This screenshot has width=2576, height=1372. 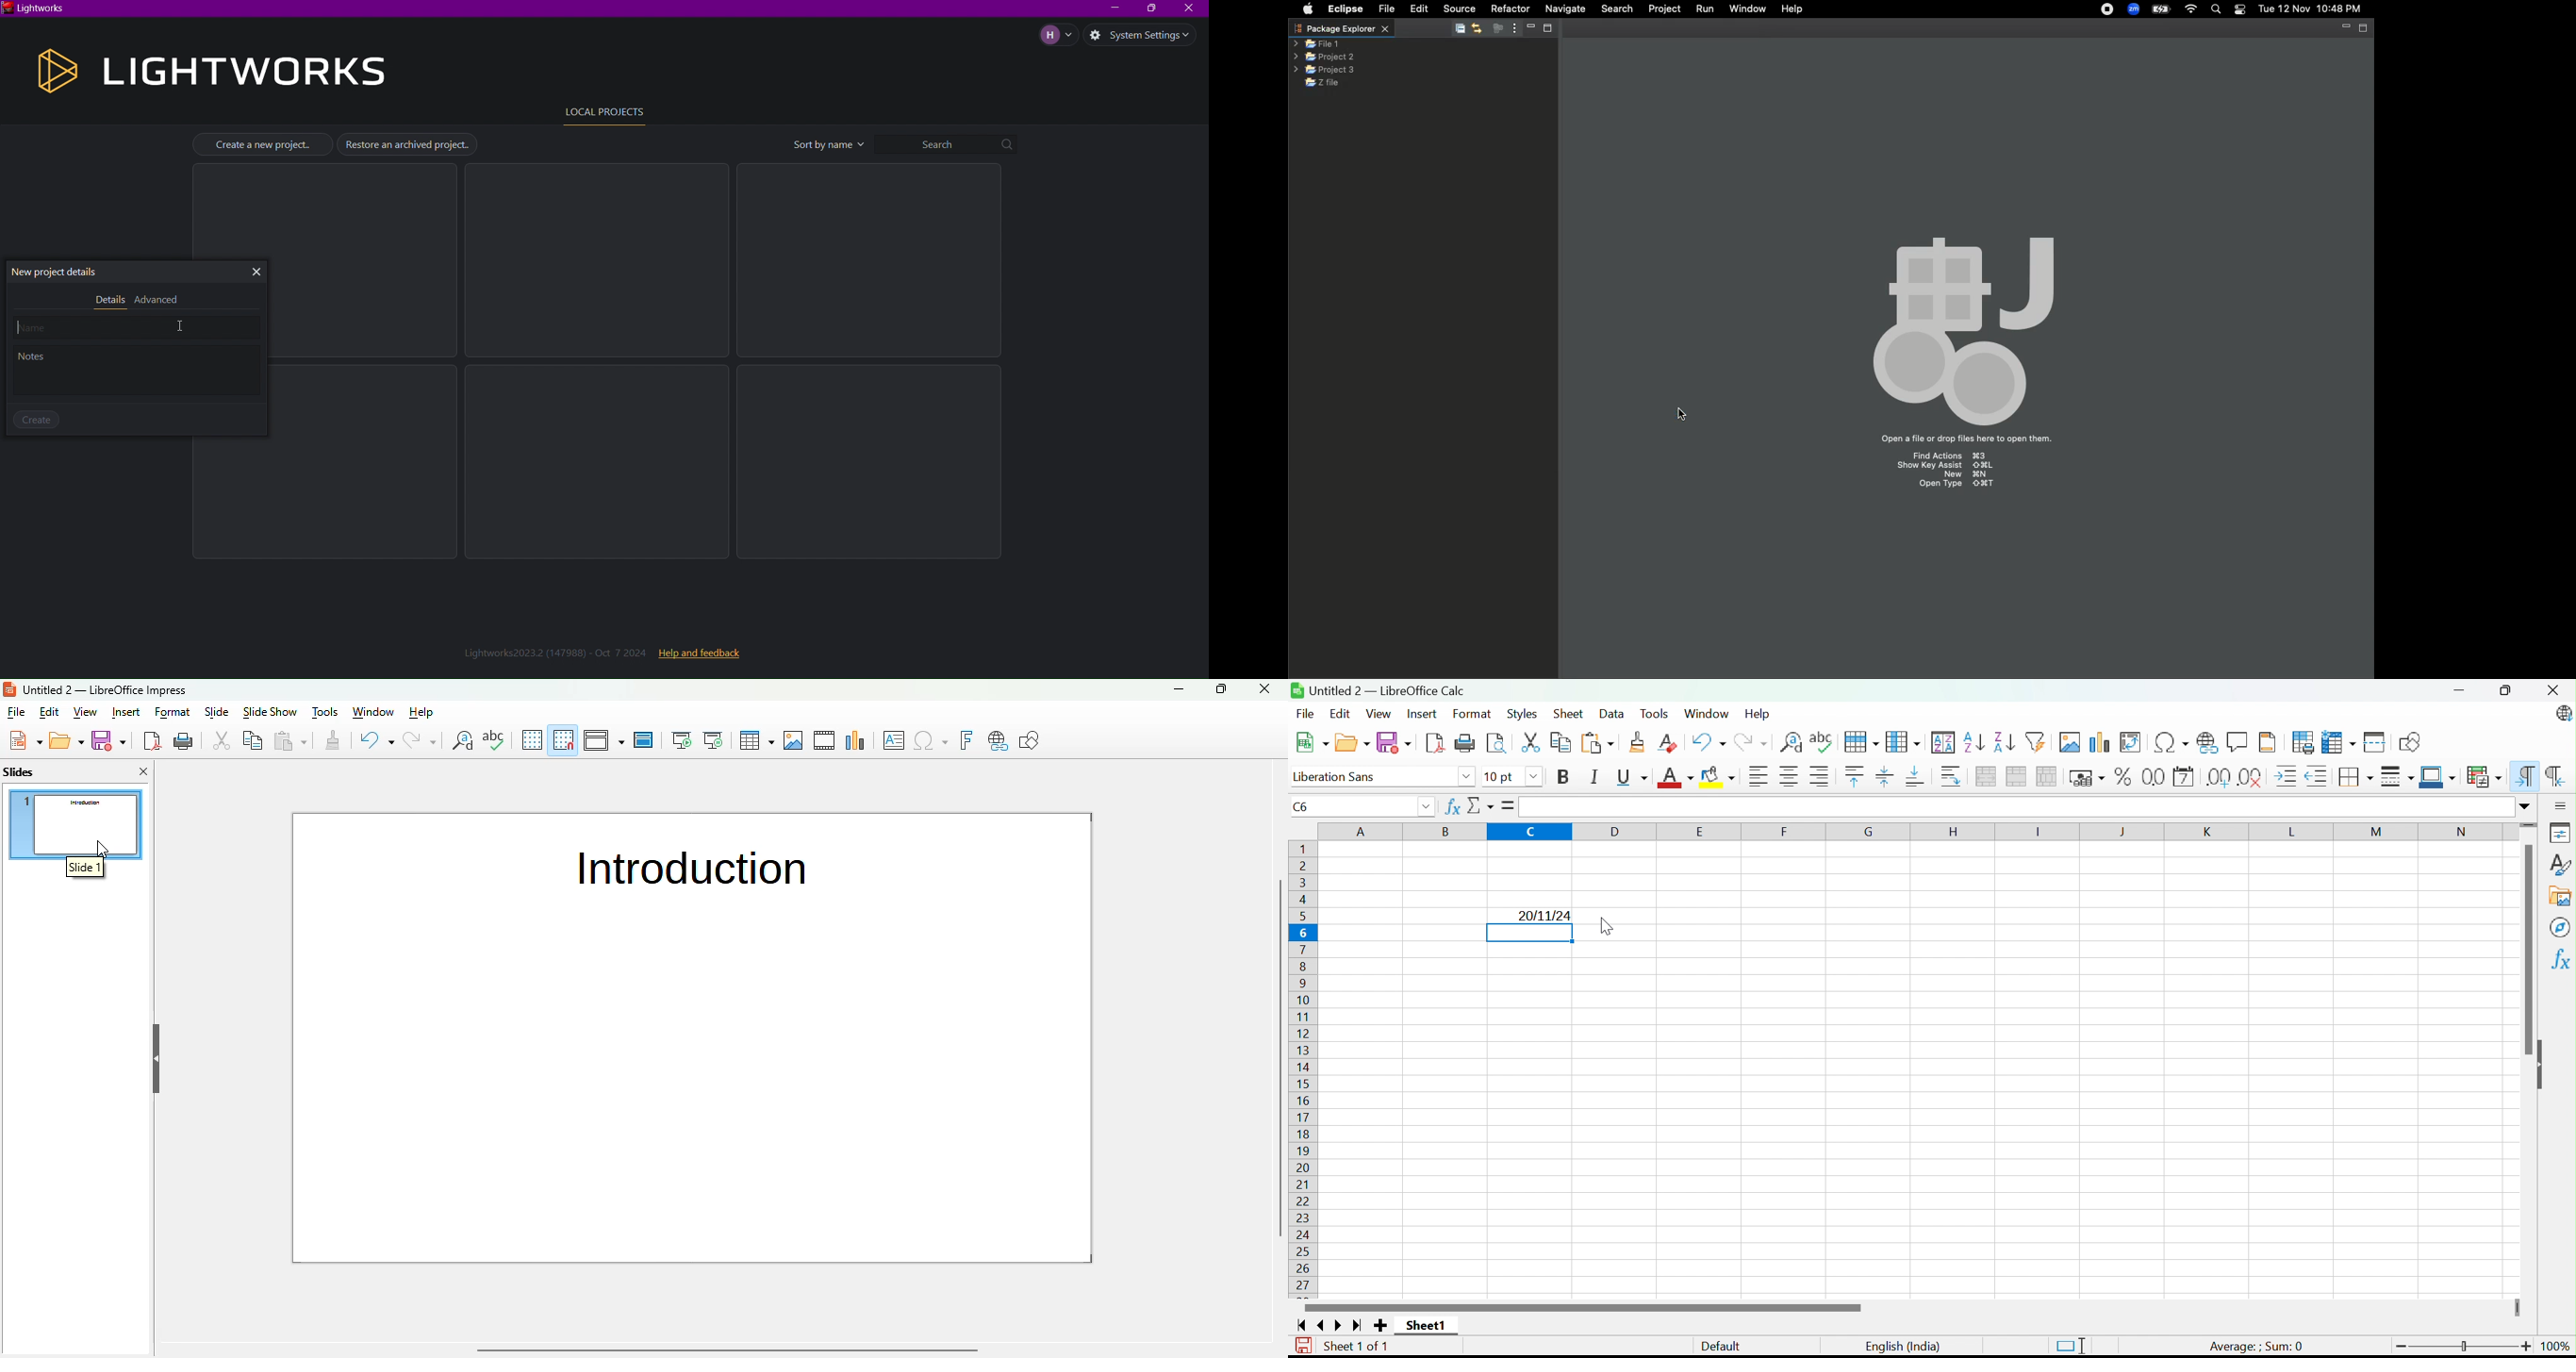 I want to click on tools, so click(x=323, y=712).